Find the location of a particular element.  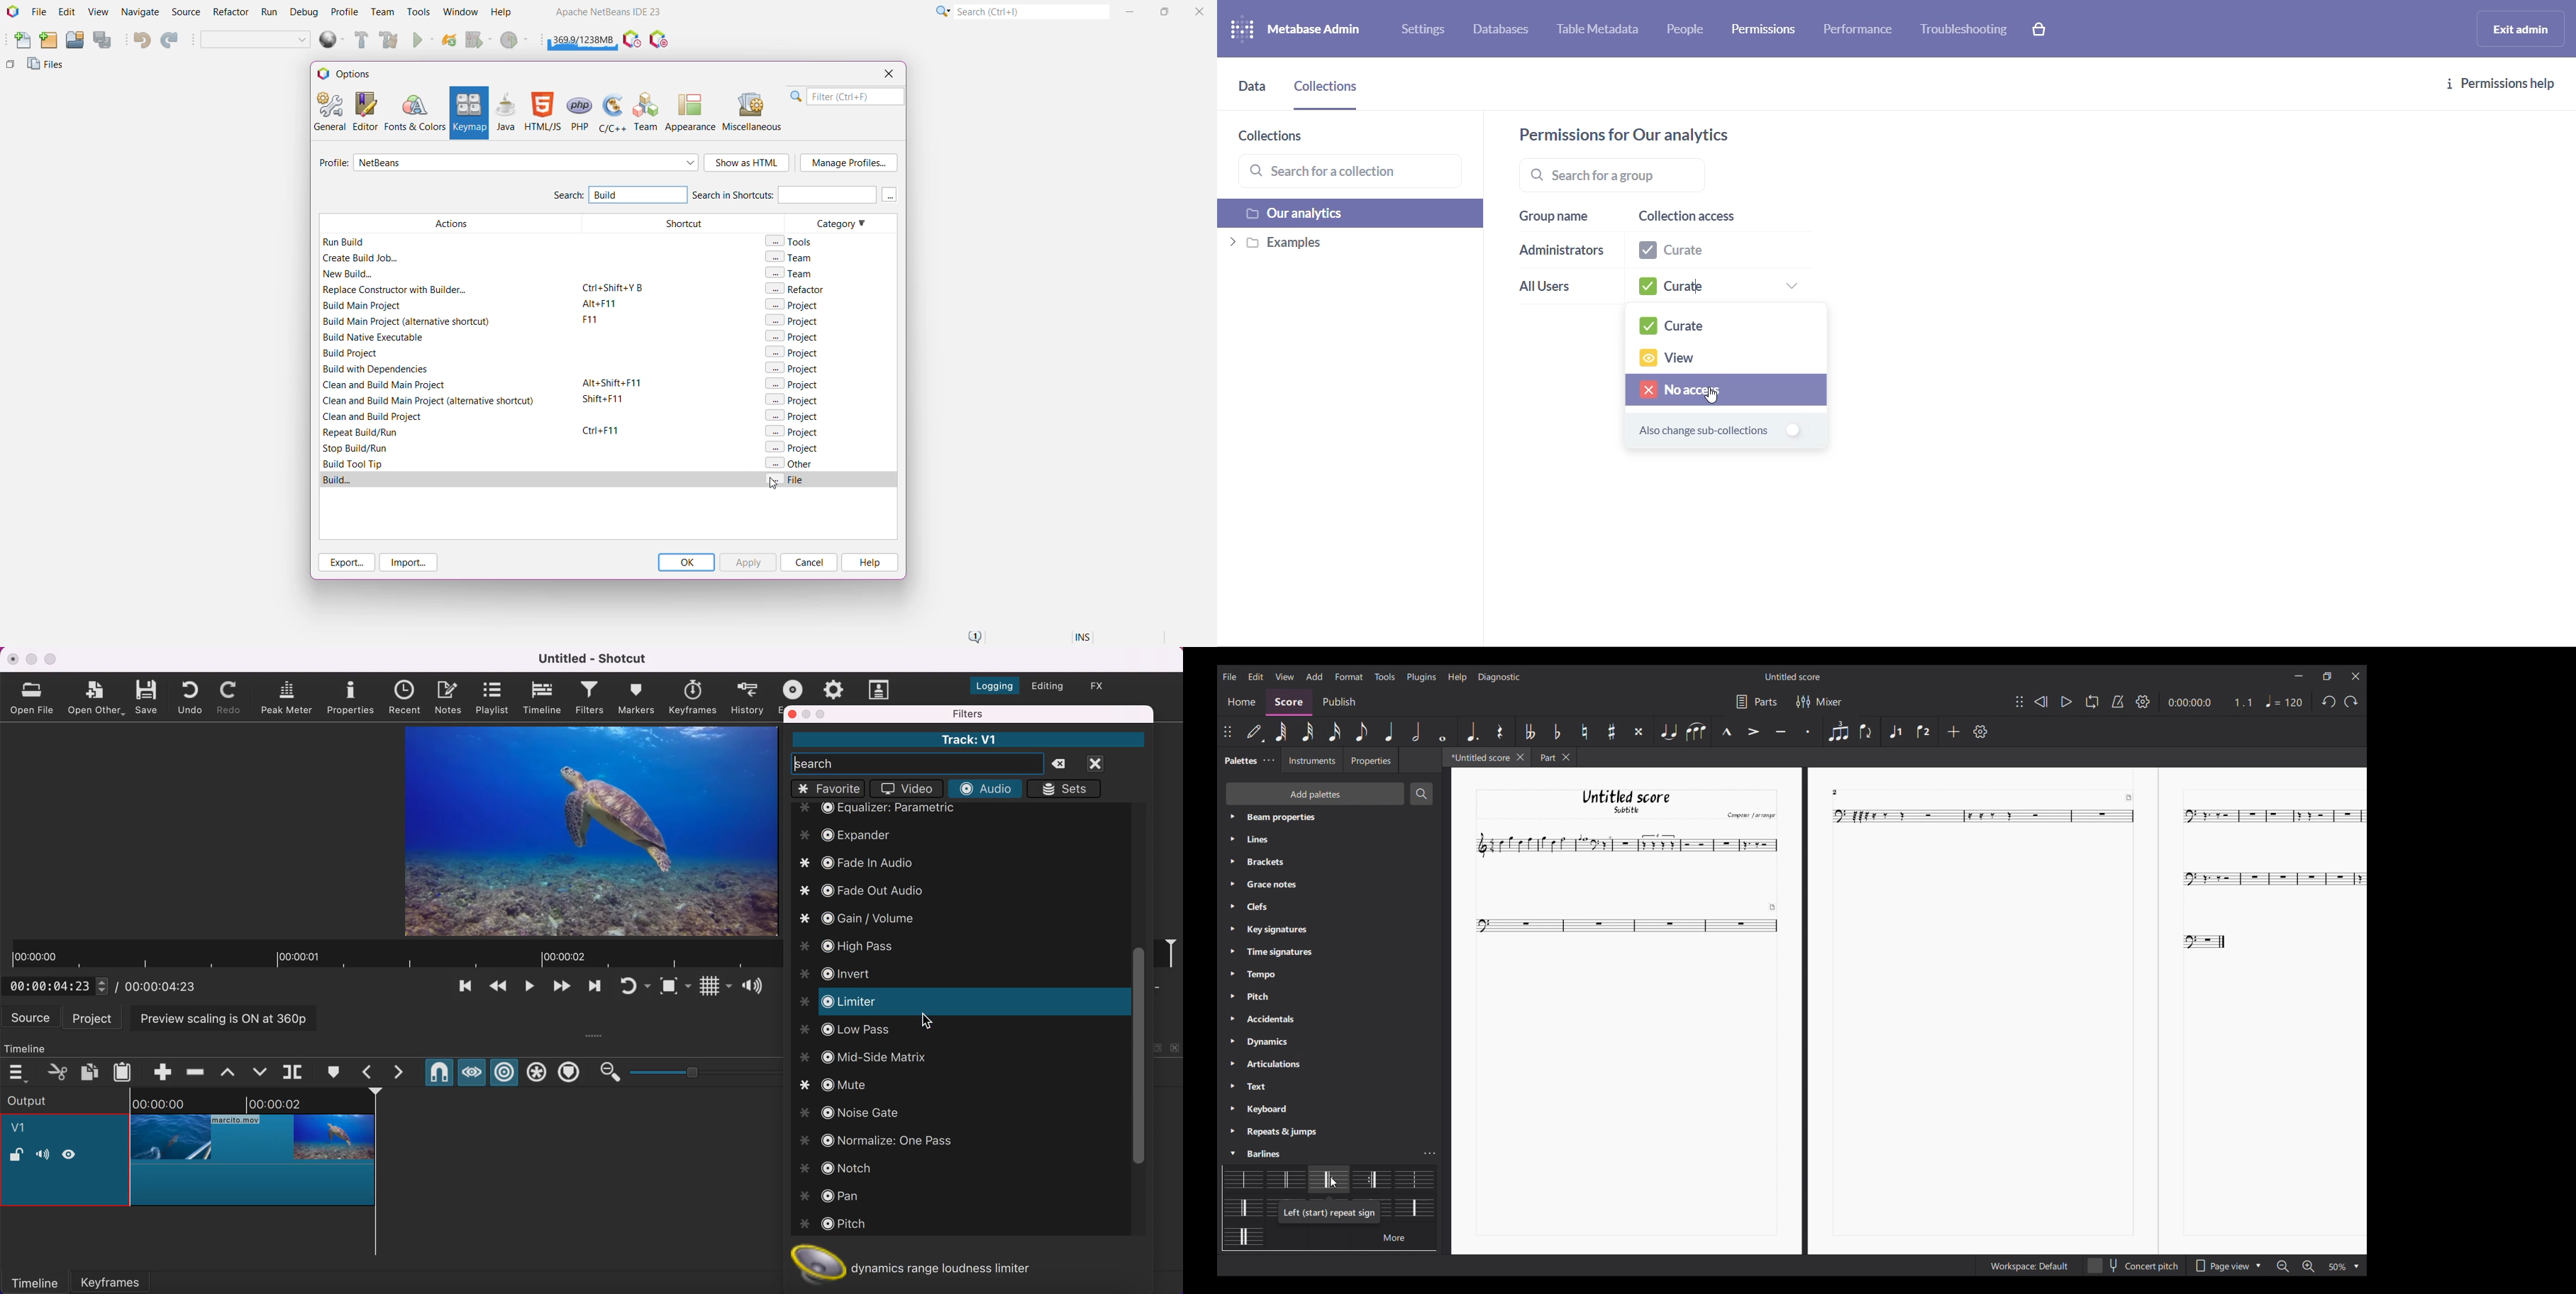

append is located at coordinates (156, 1070).